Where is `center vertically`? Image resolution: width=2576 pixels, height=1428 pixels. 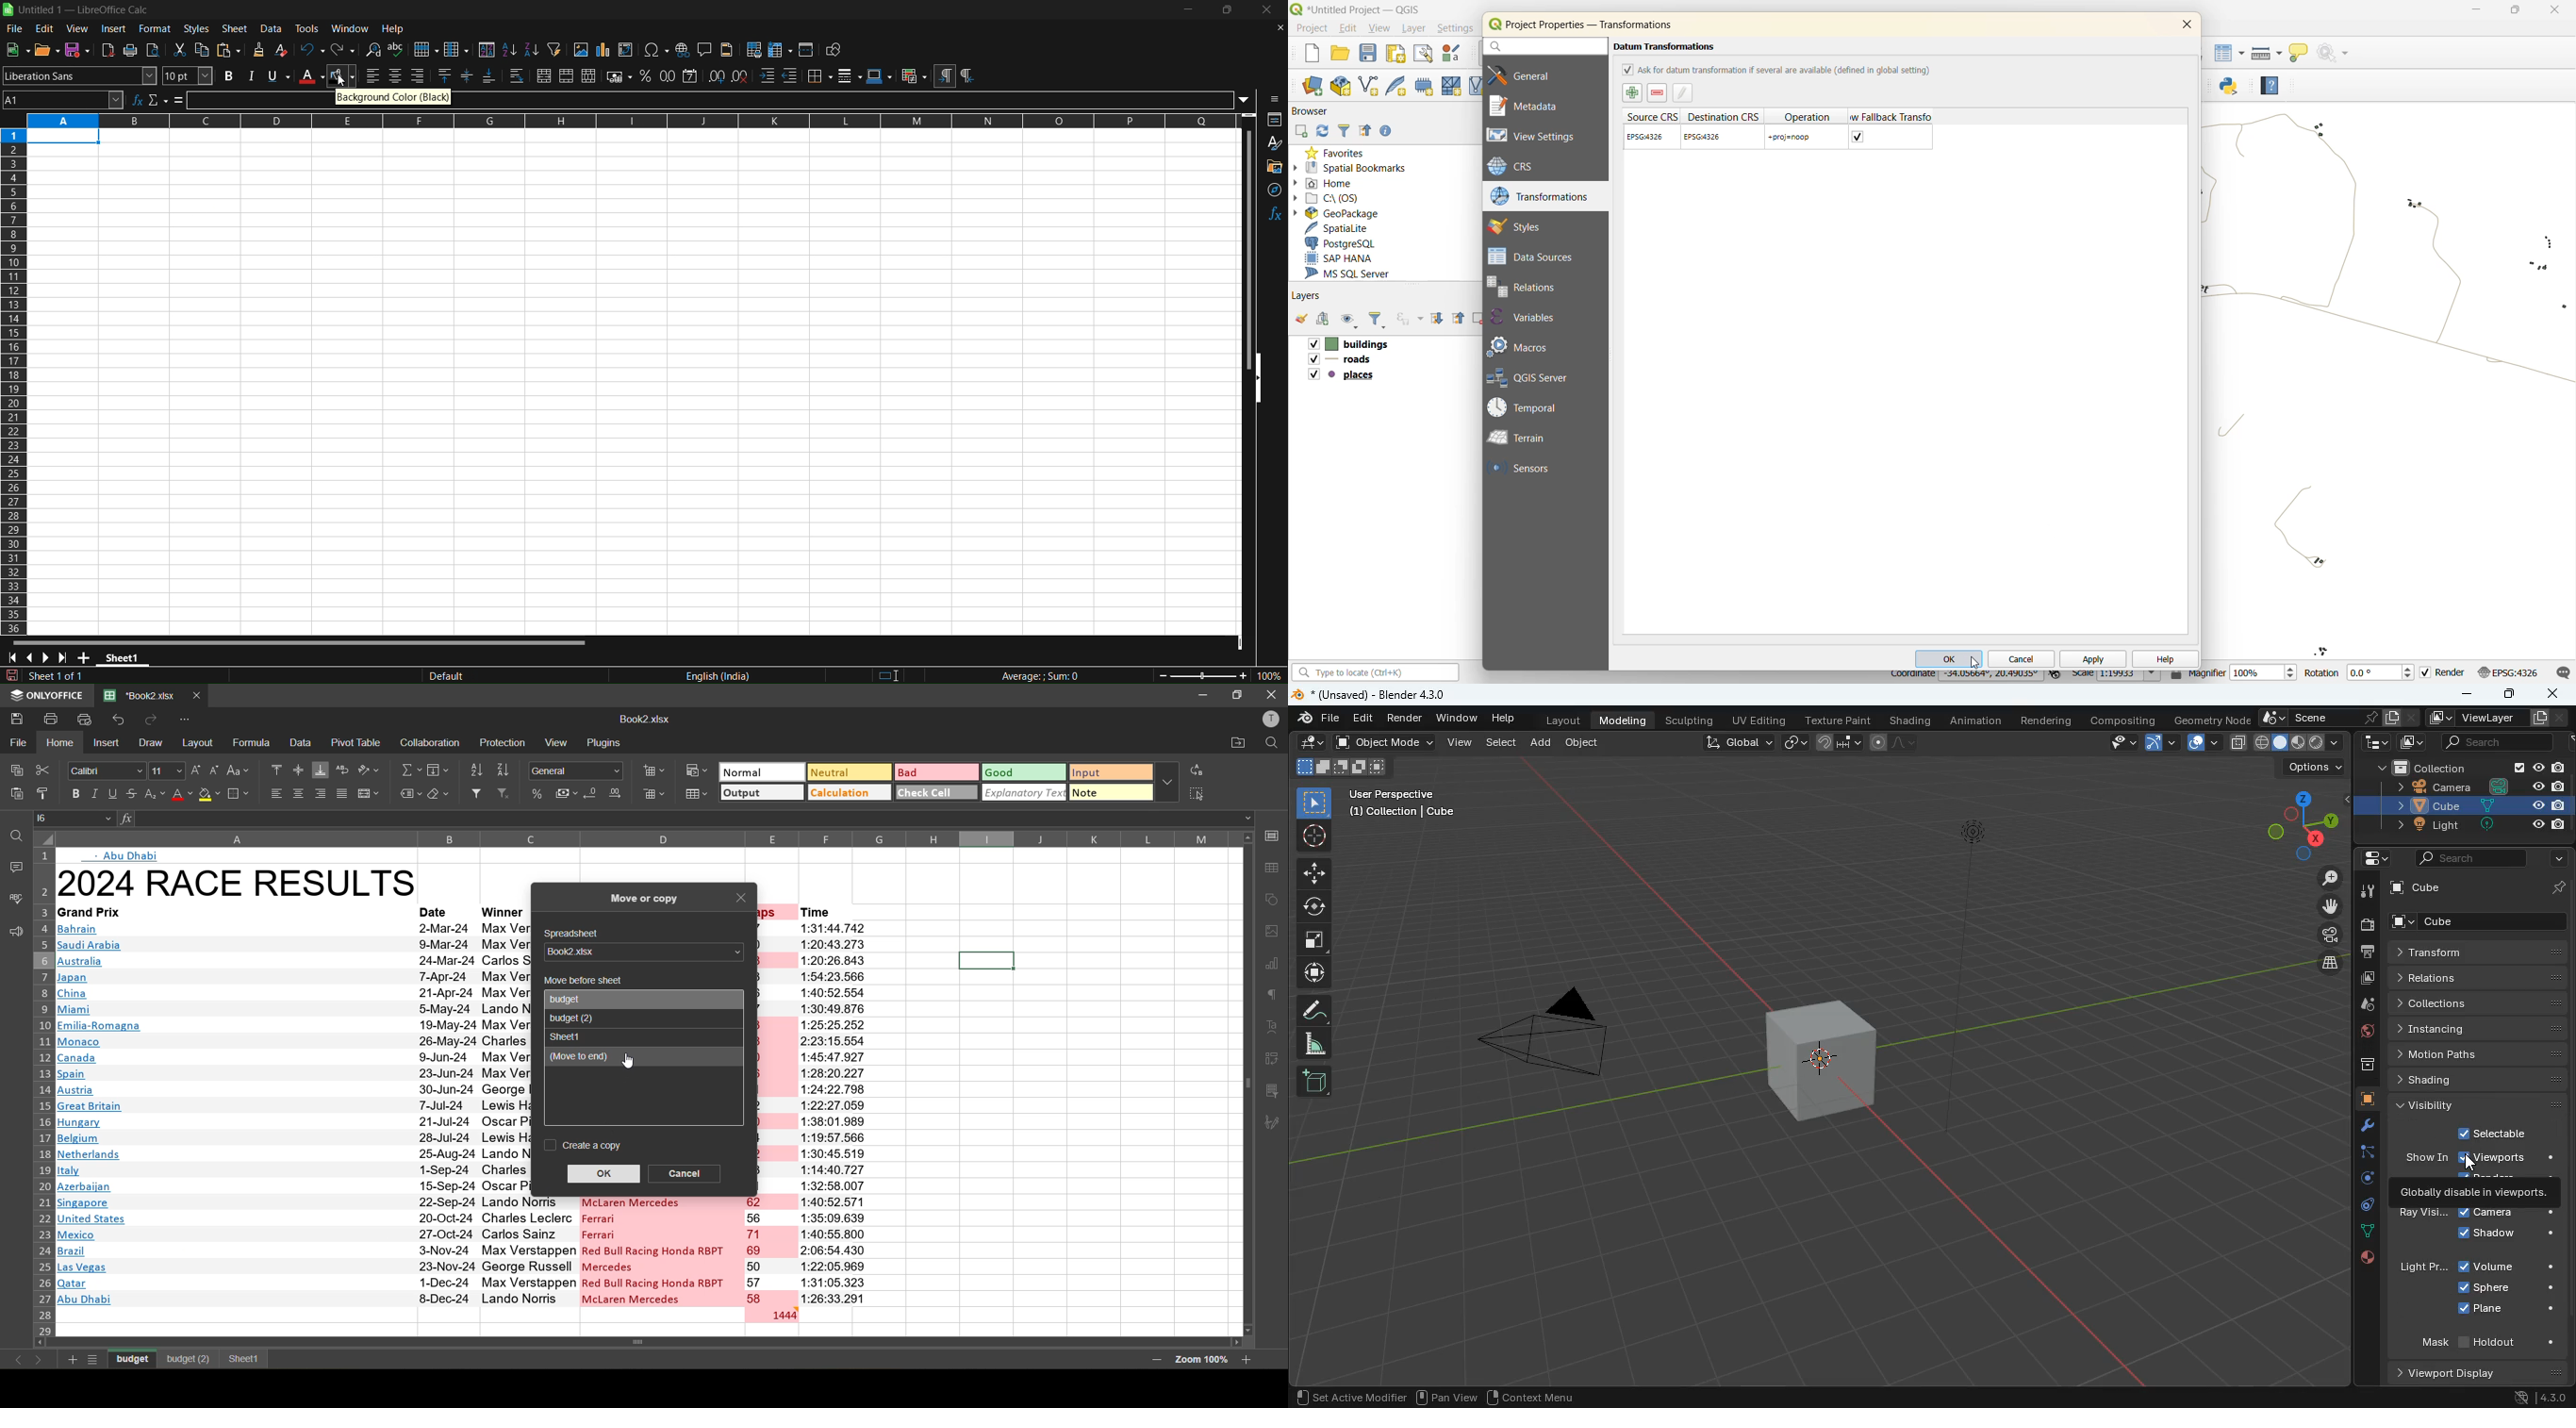
center vertically is located at coordinates (467, 75).